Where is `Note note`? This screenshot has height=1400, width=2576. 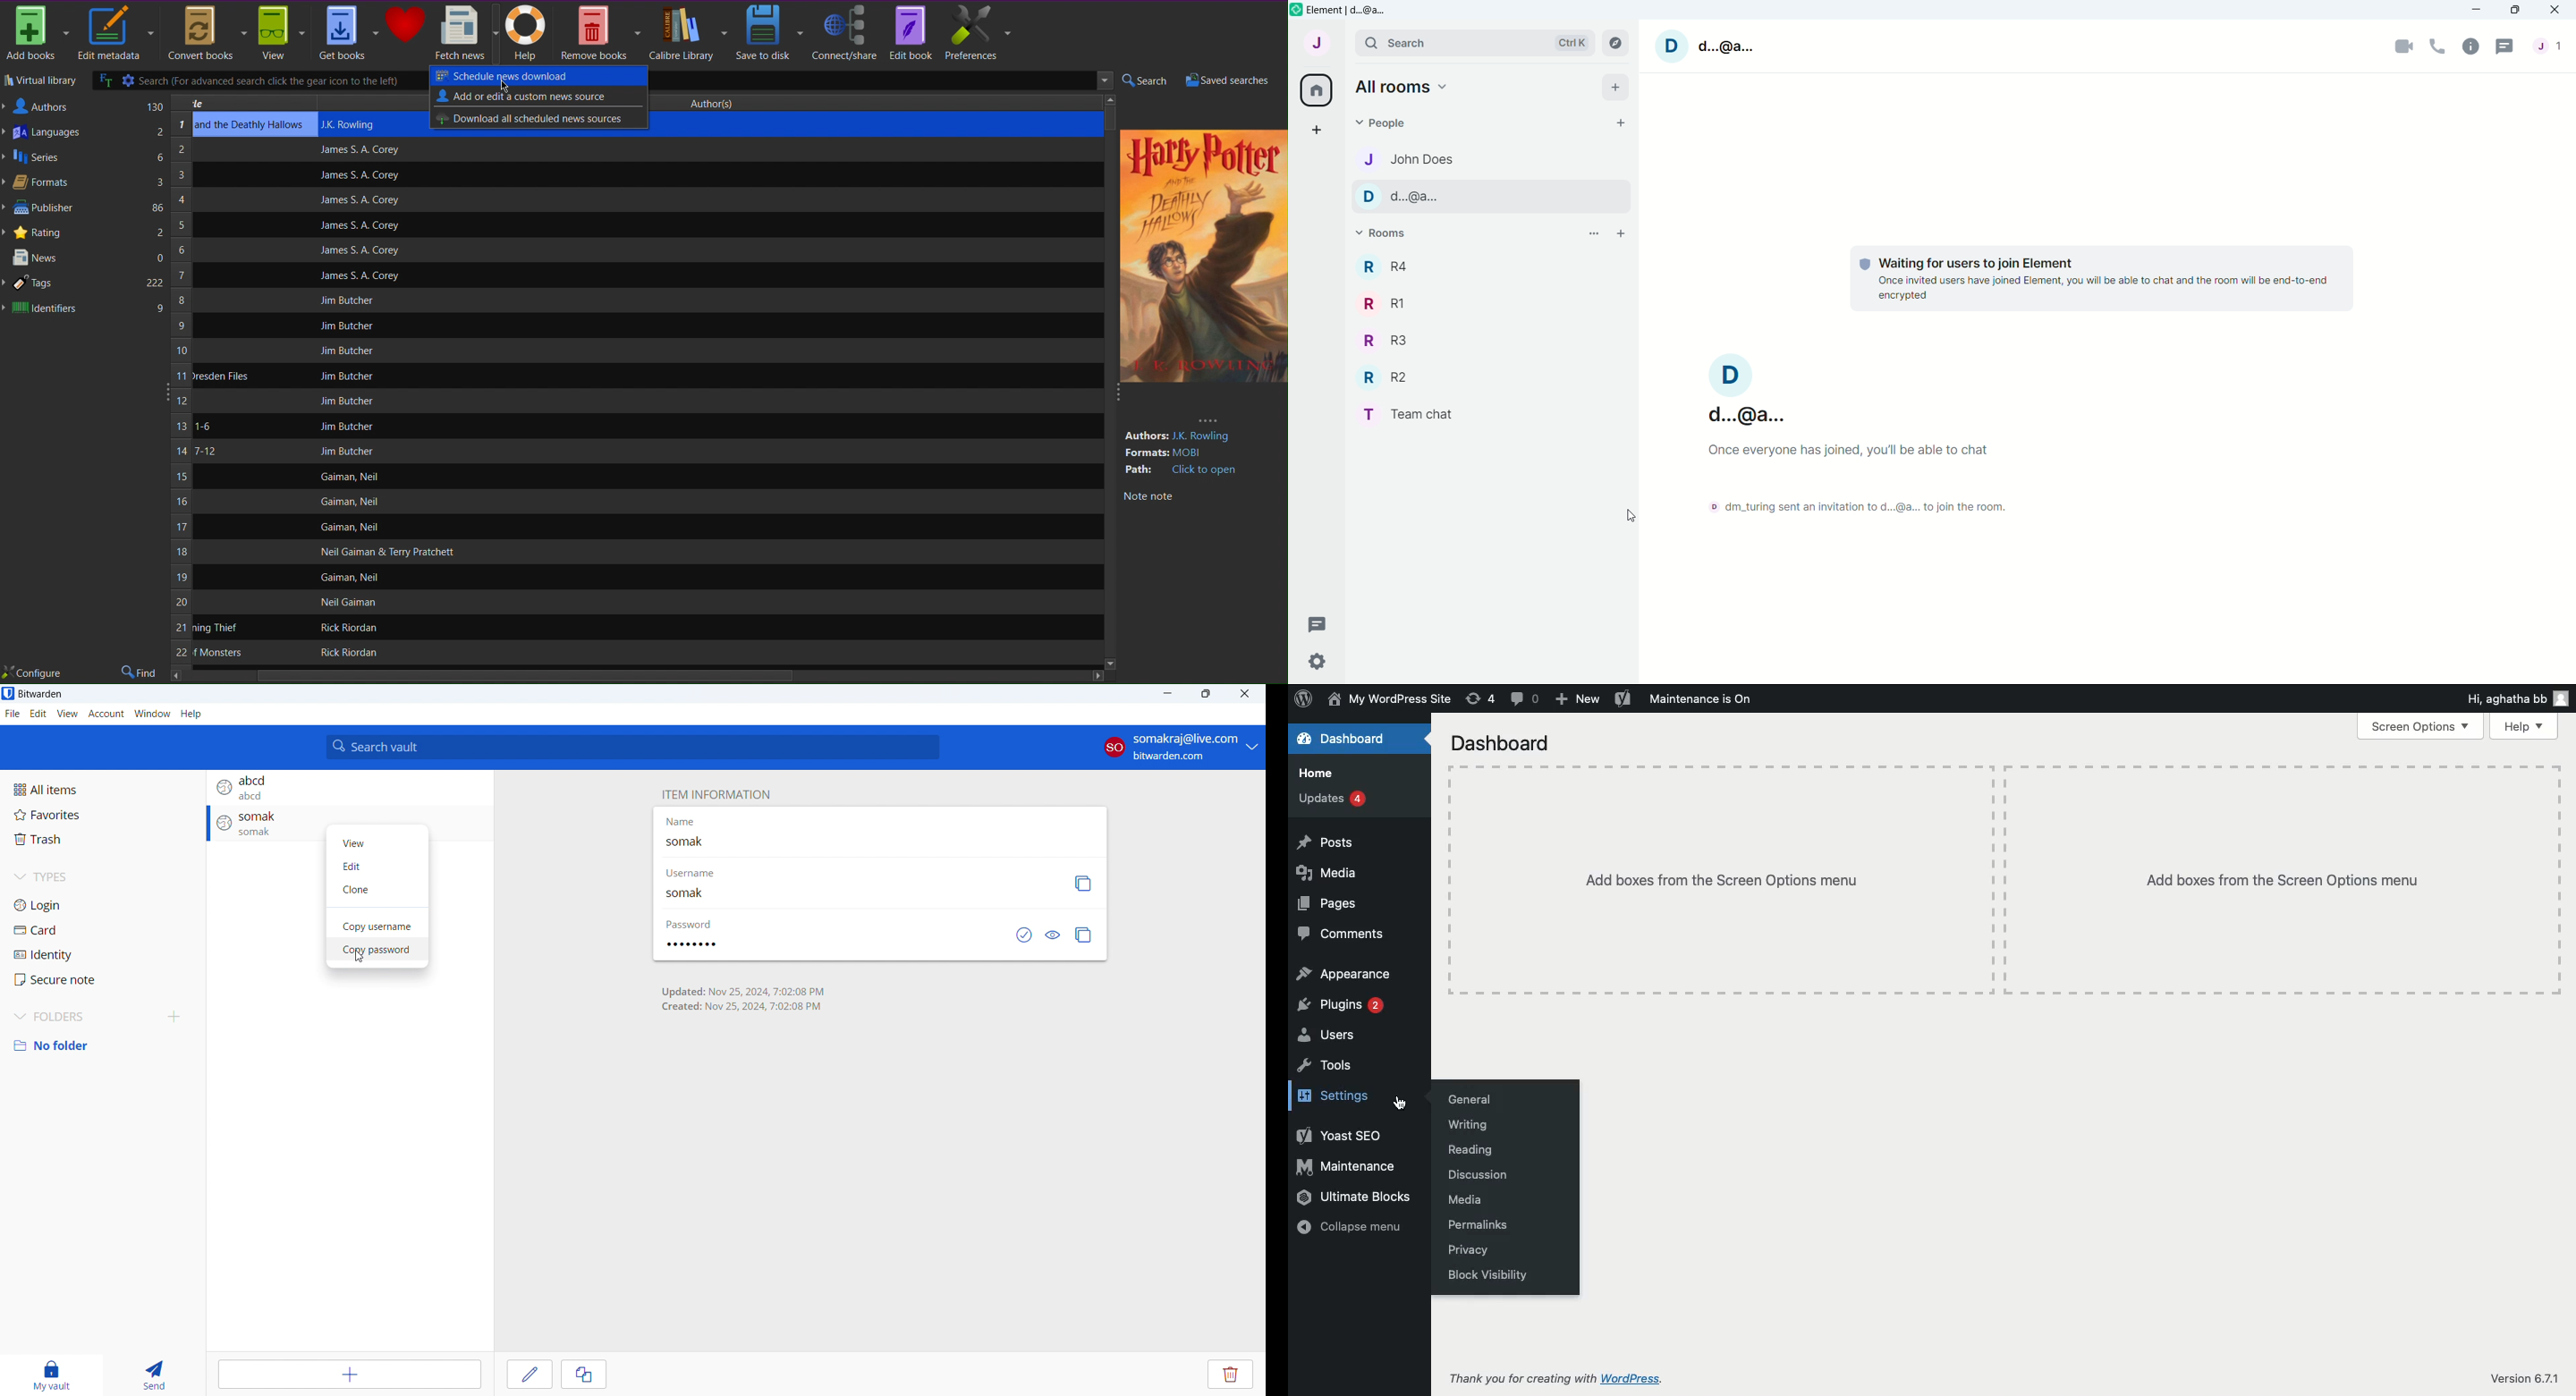
Note note is located at coordinates (1148, 498).